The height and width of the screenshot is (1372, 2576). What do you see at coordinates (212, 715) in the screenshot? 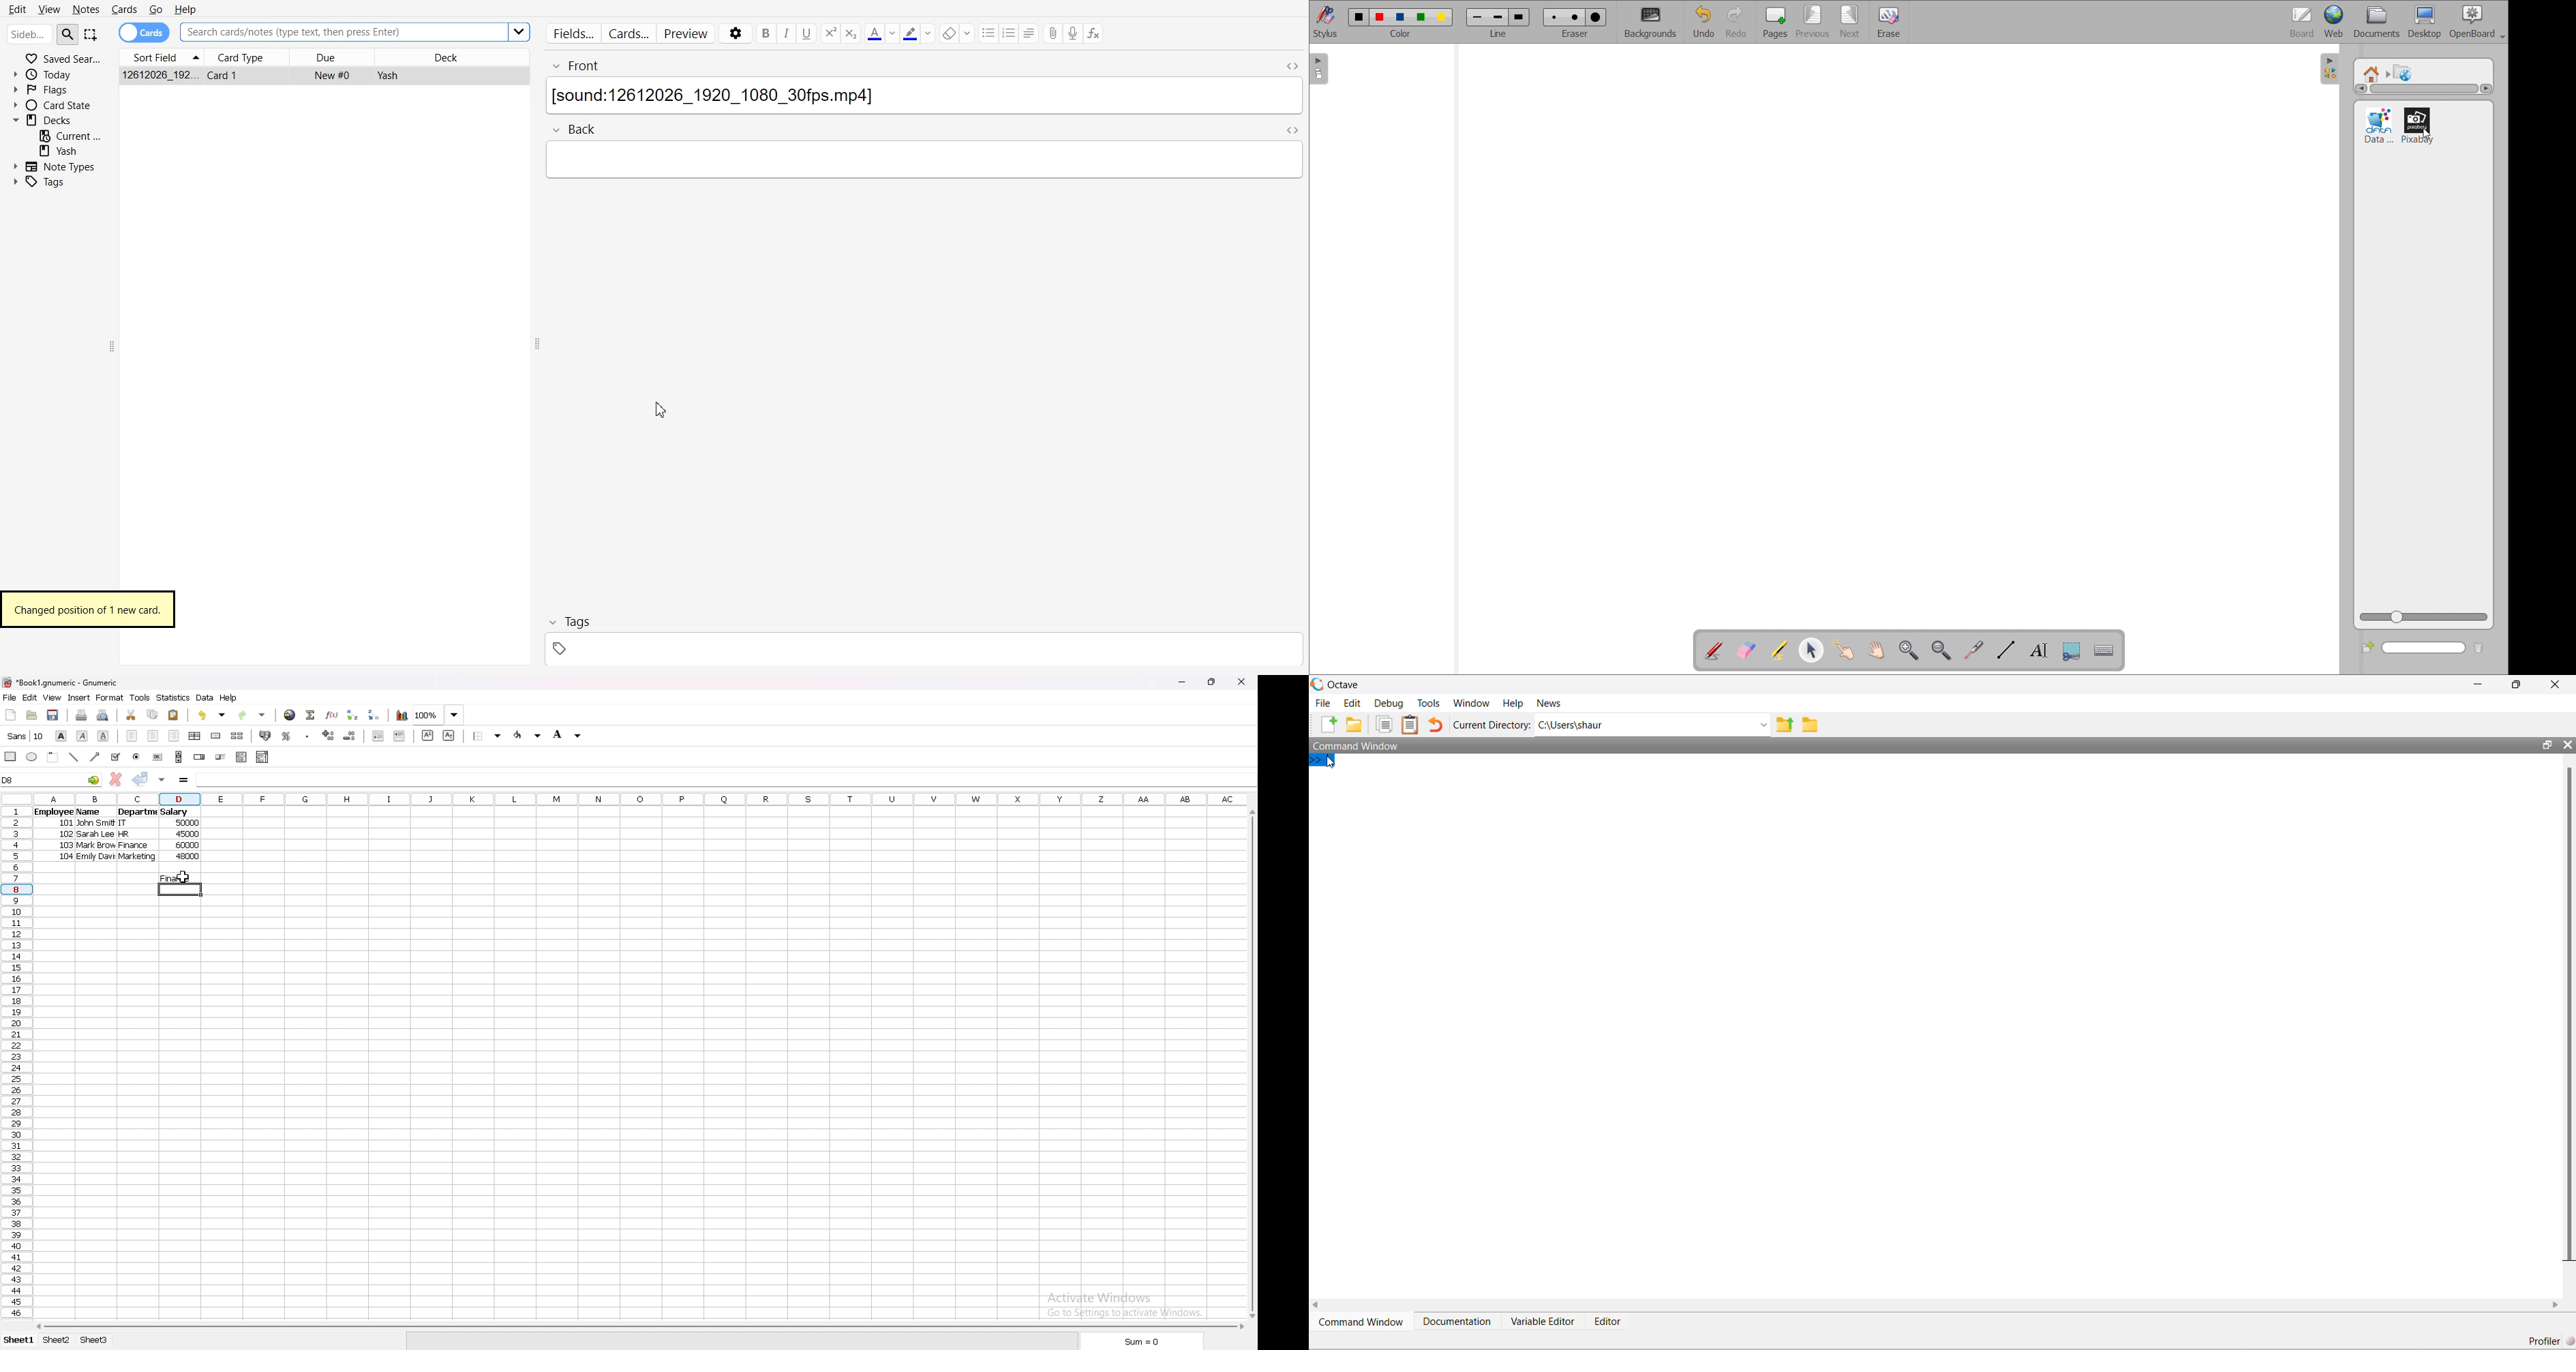
I see `undo` at bounding box center [212, 715].